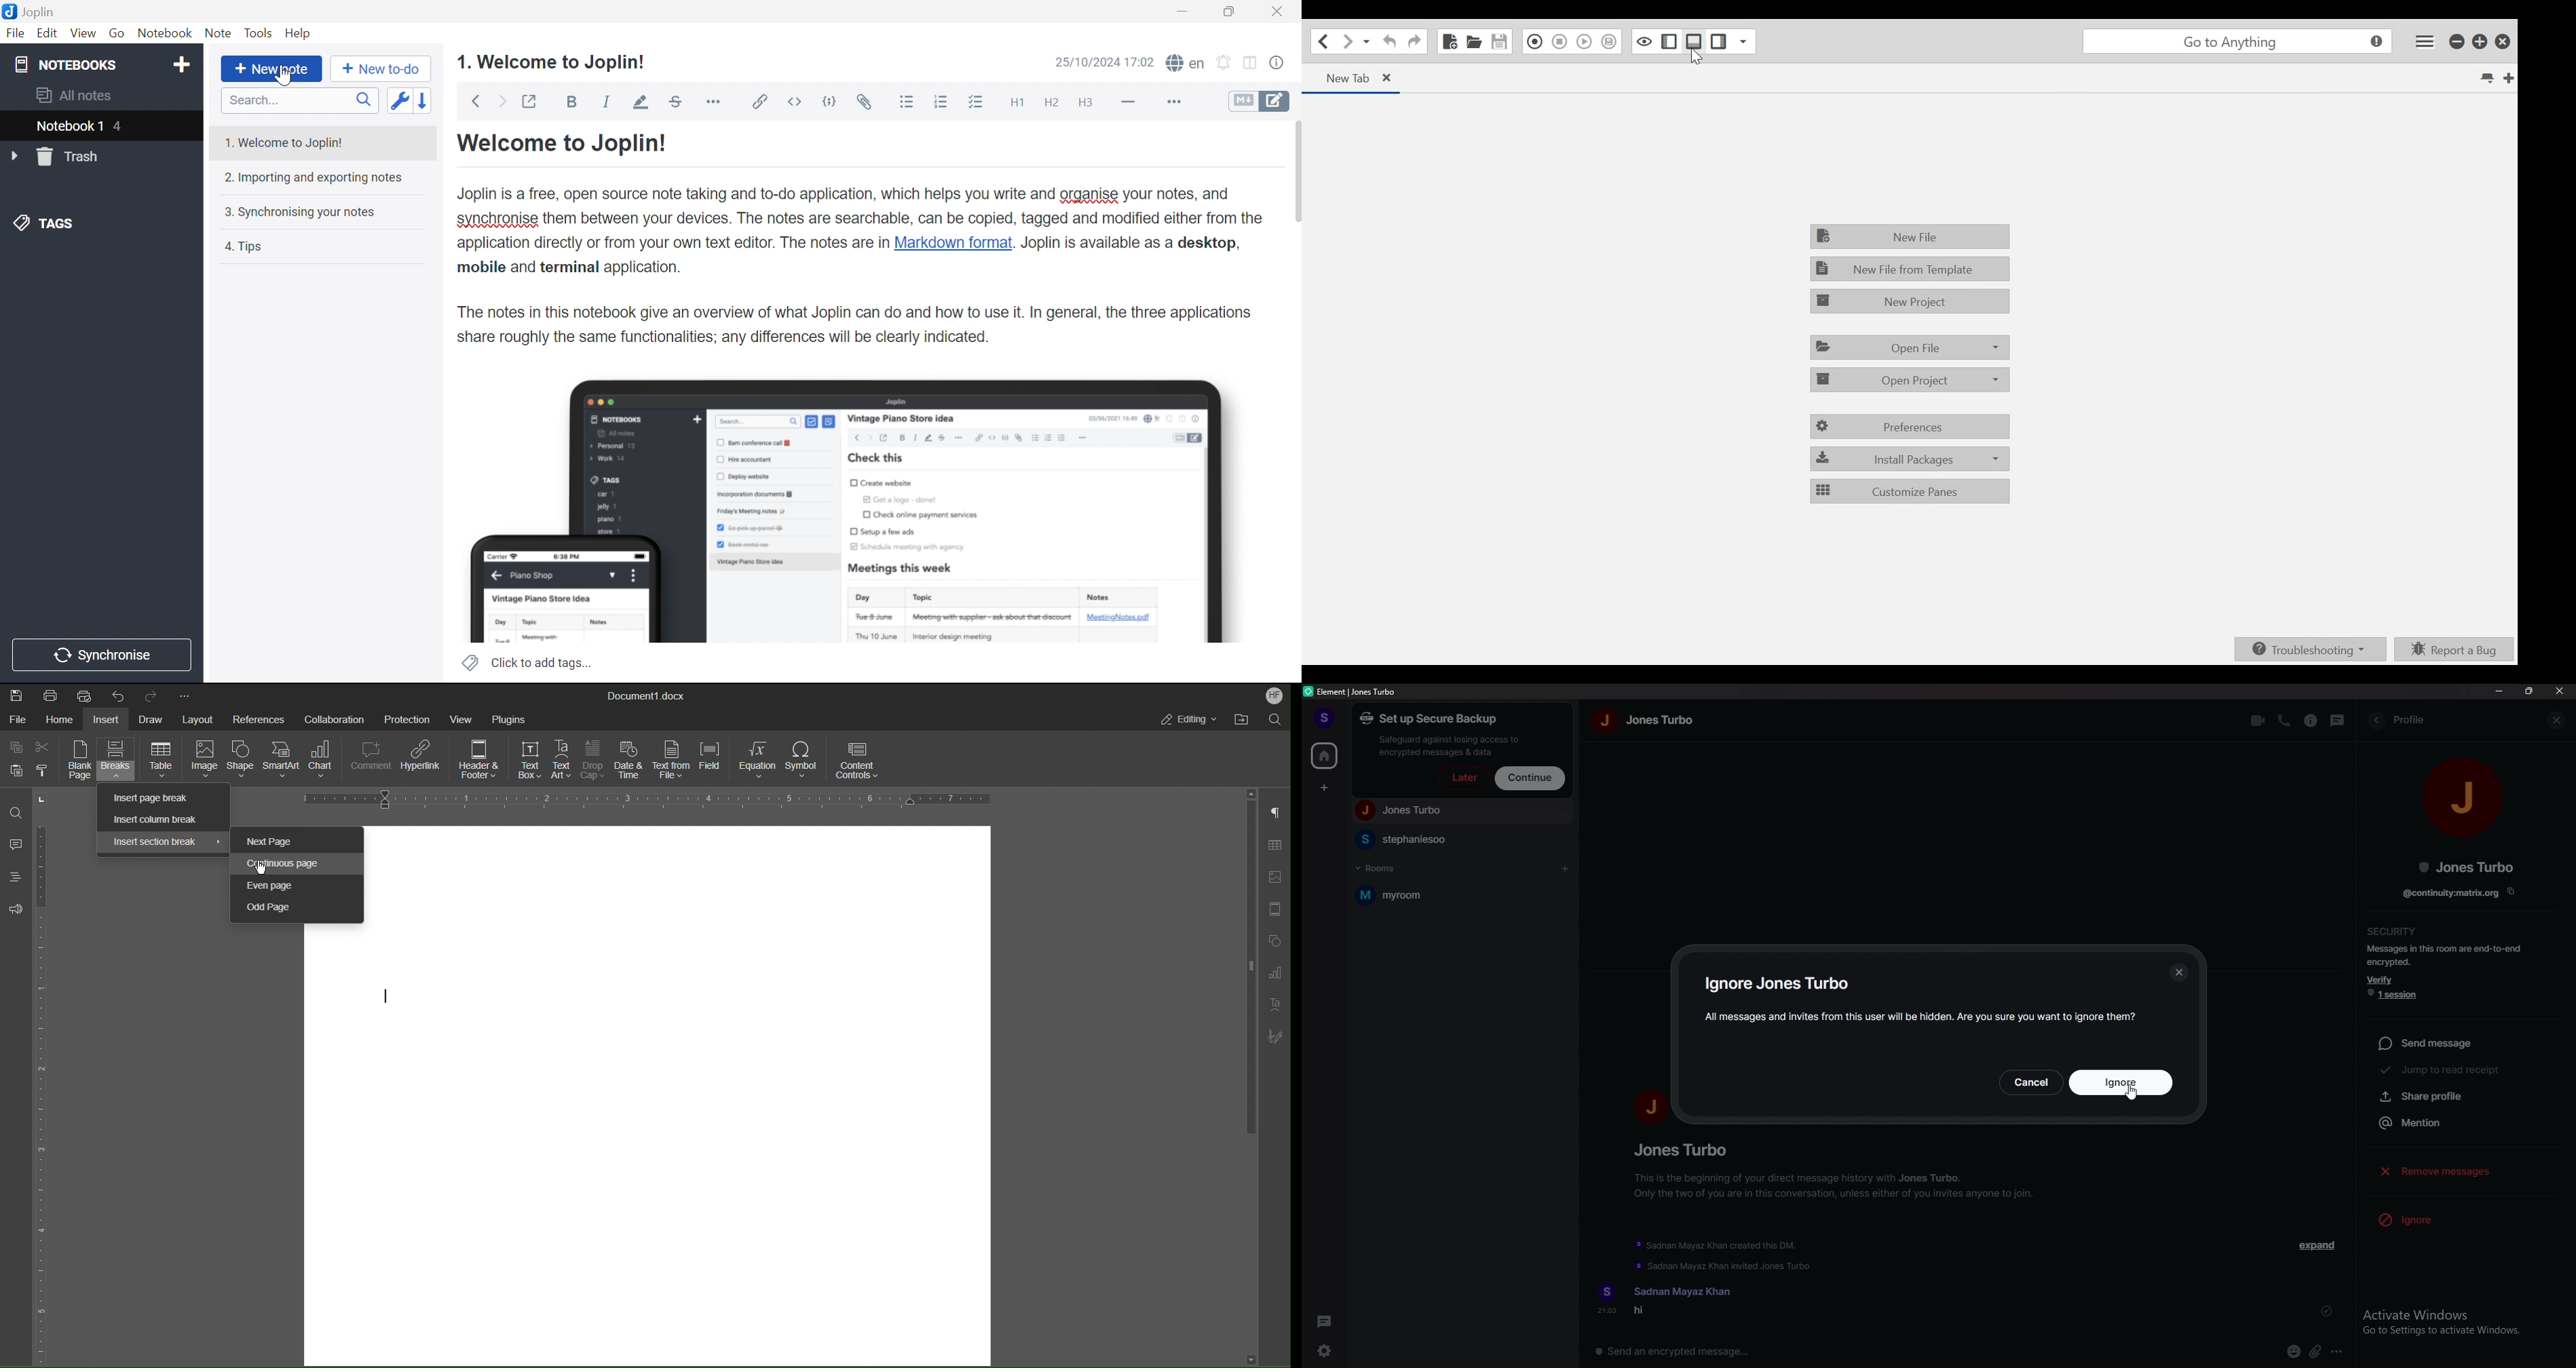 This screenshot has height=1372, width=2576. I want to click on Horizontal, so click(717, 102).